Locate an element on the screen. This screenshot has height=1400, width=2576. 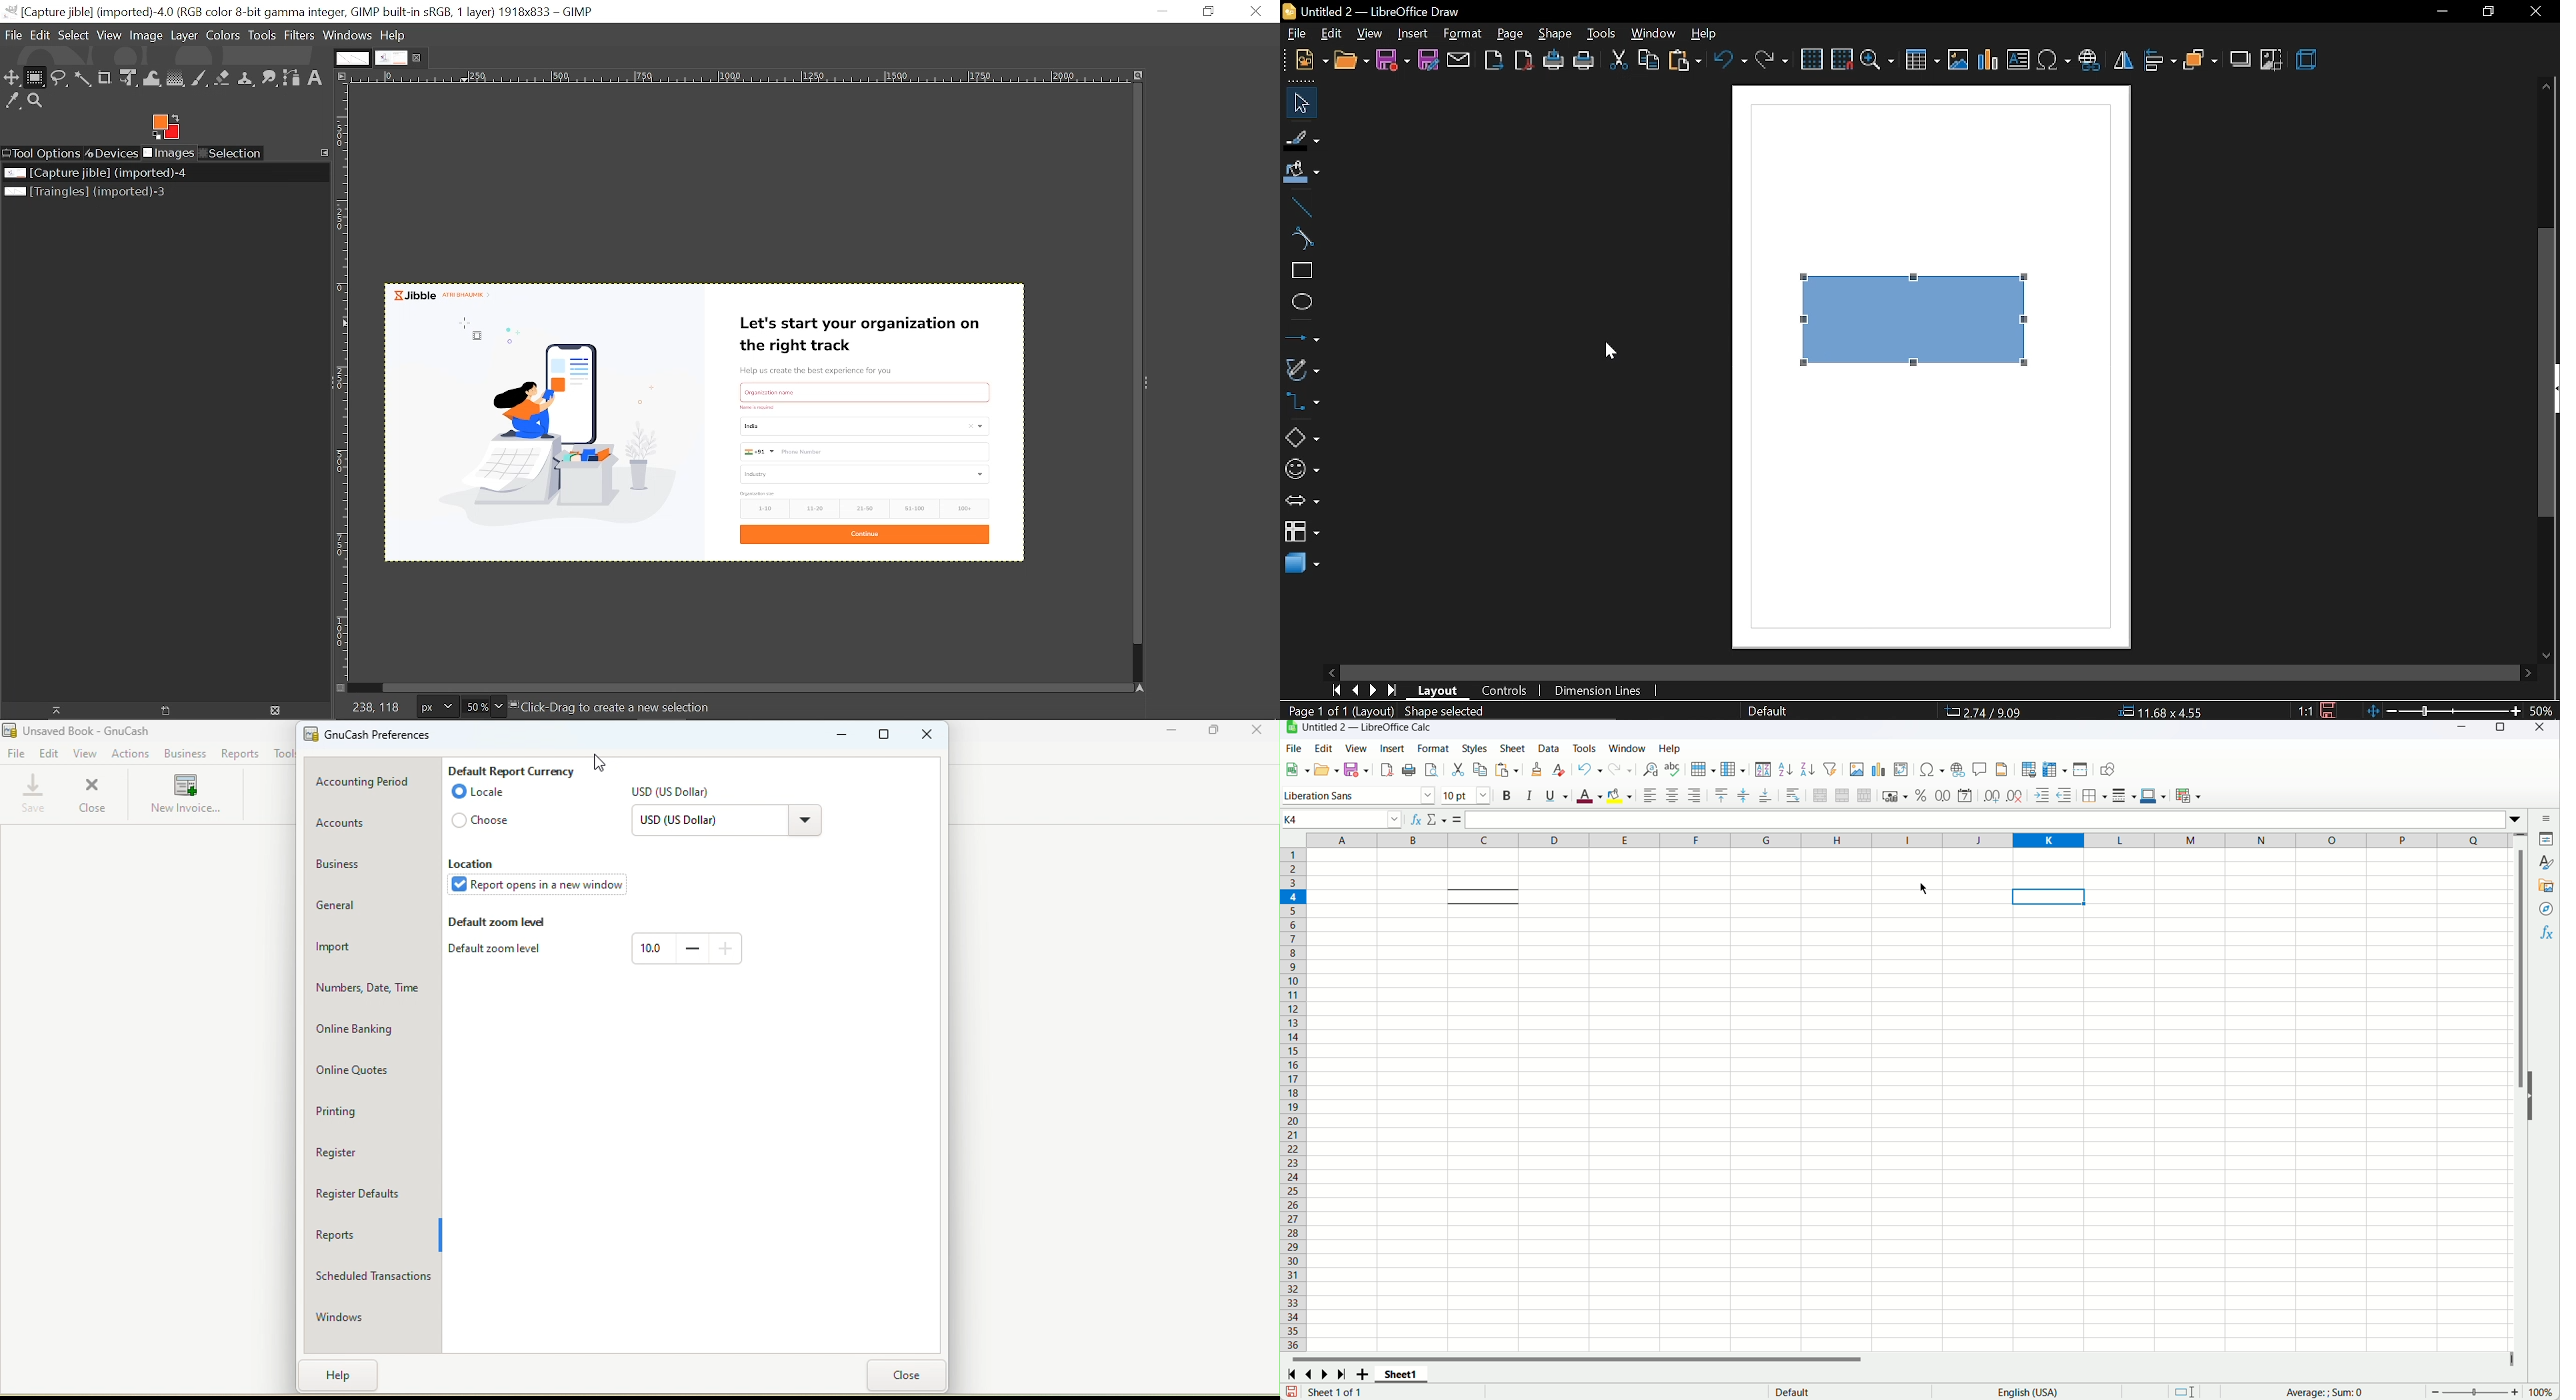
New invoice is located at coordinates (186, 796).